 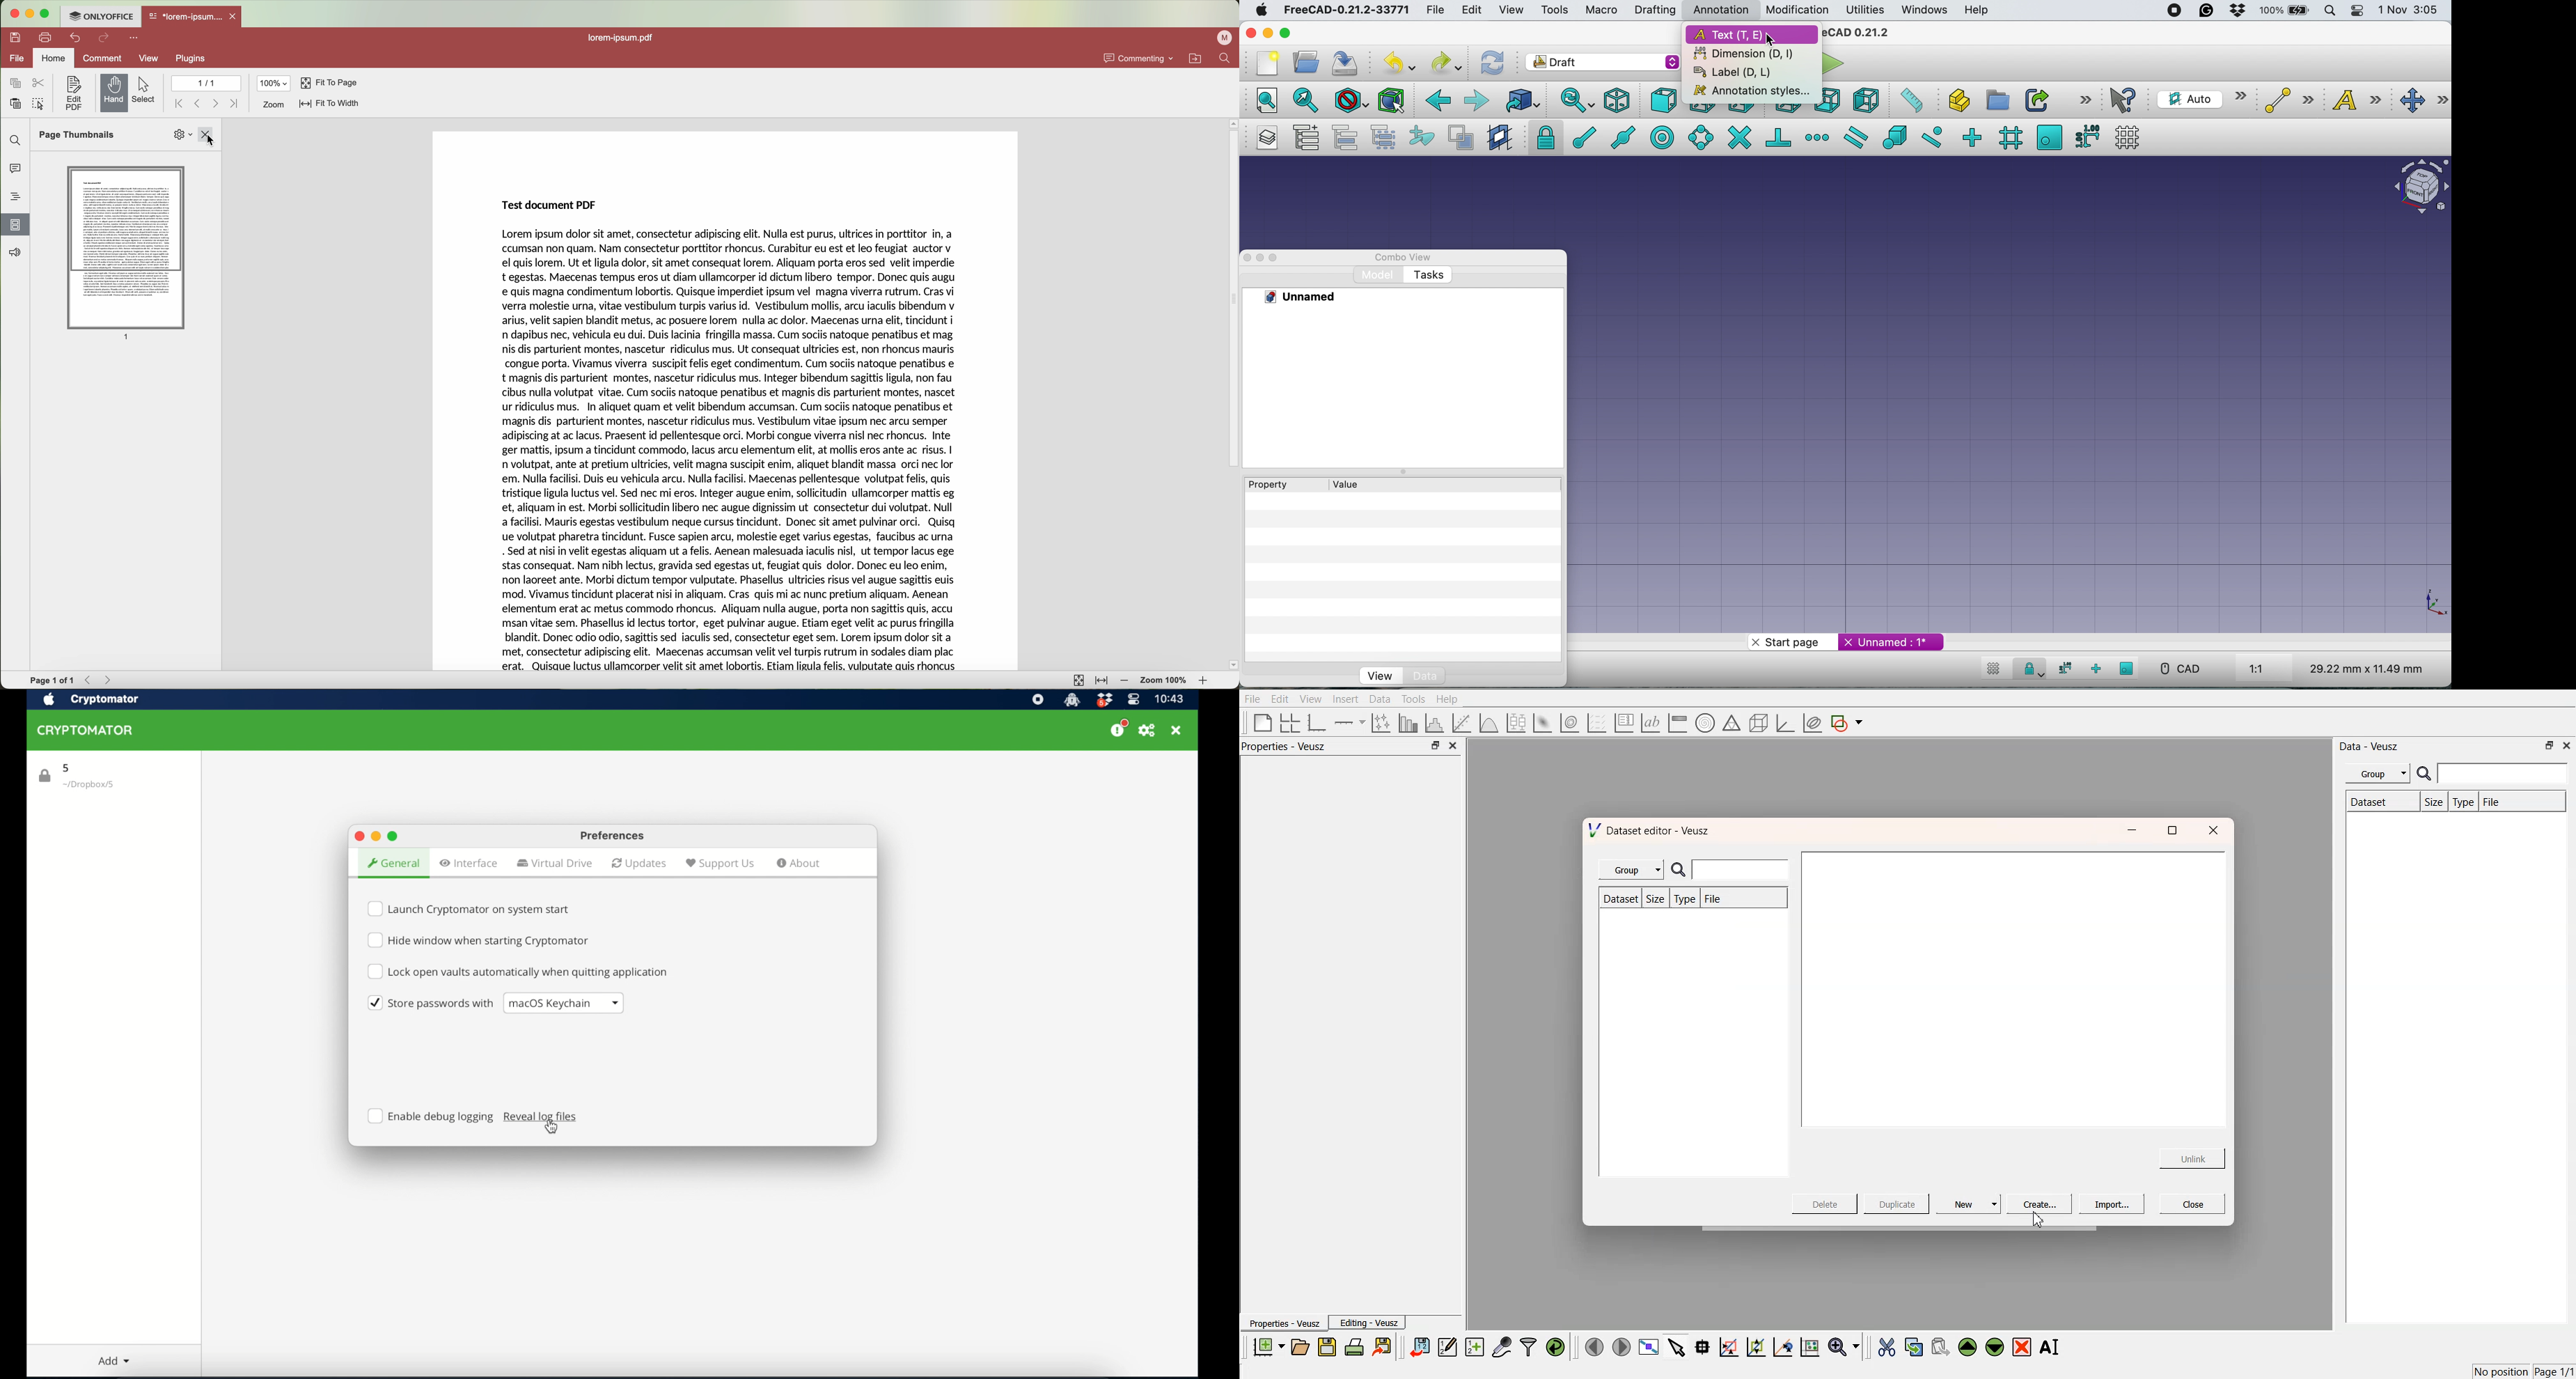 I want to click on spotlight search, so click(x=2328, y=11).